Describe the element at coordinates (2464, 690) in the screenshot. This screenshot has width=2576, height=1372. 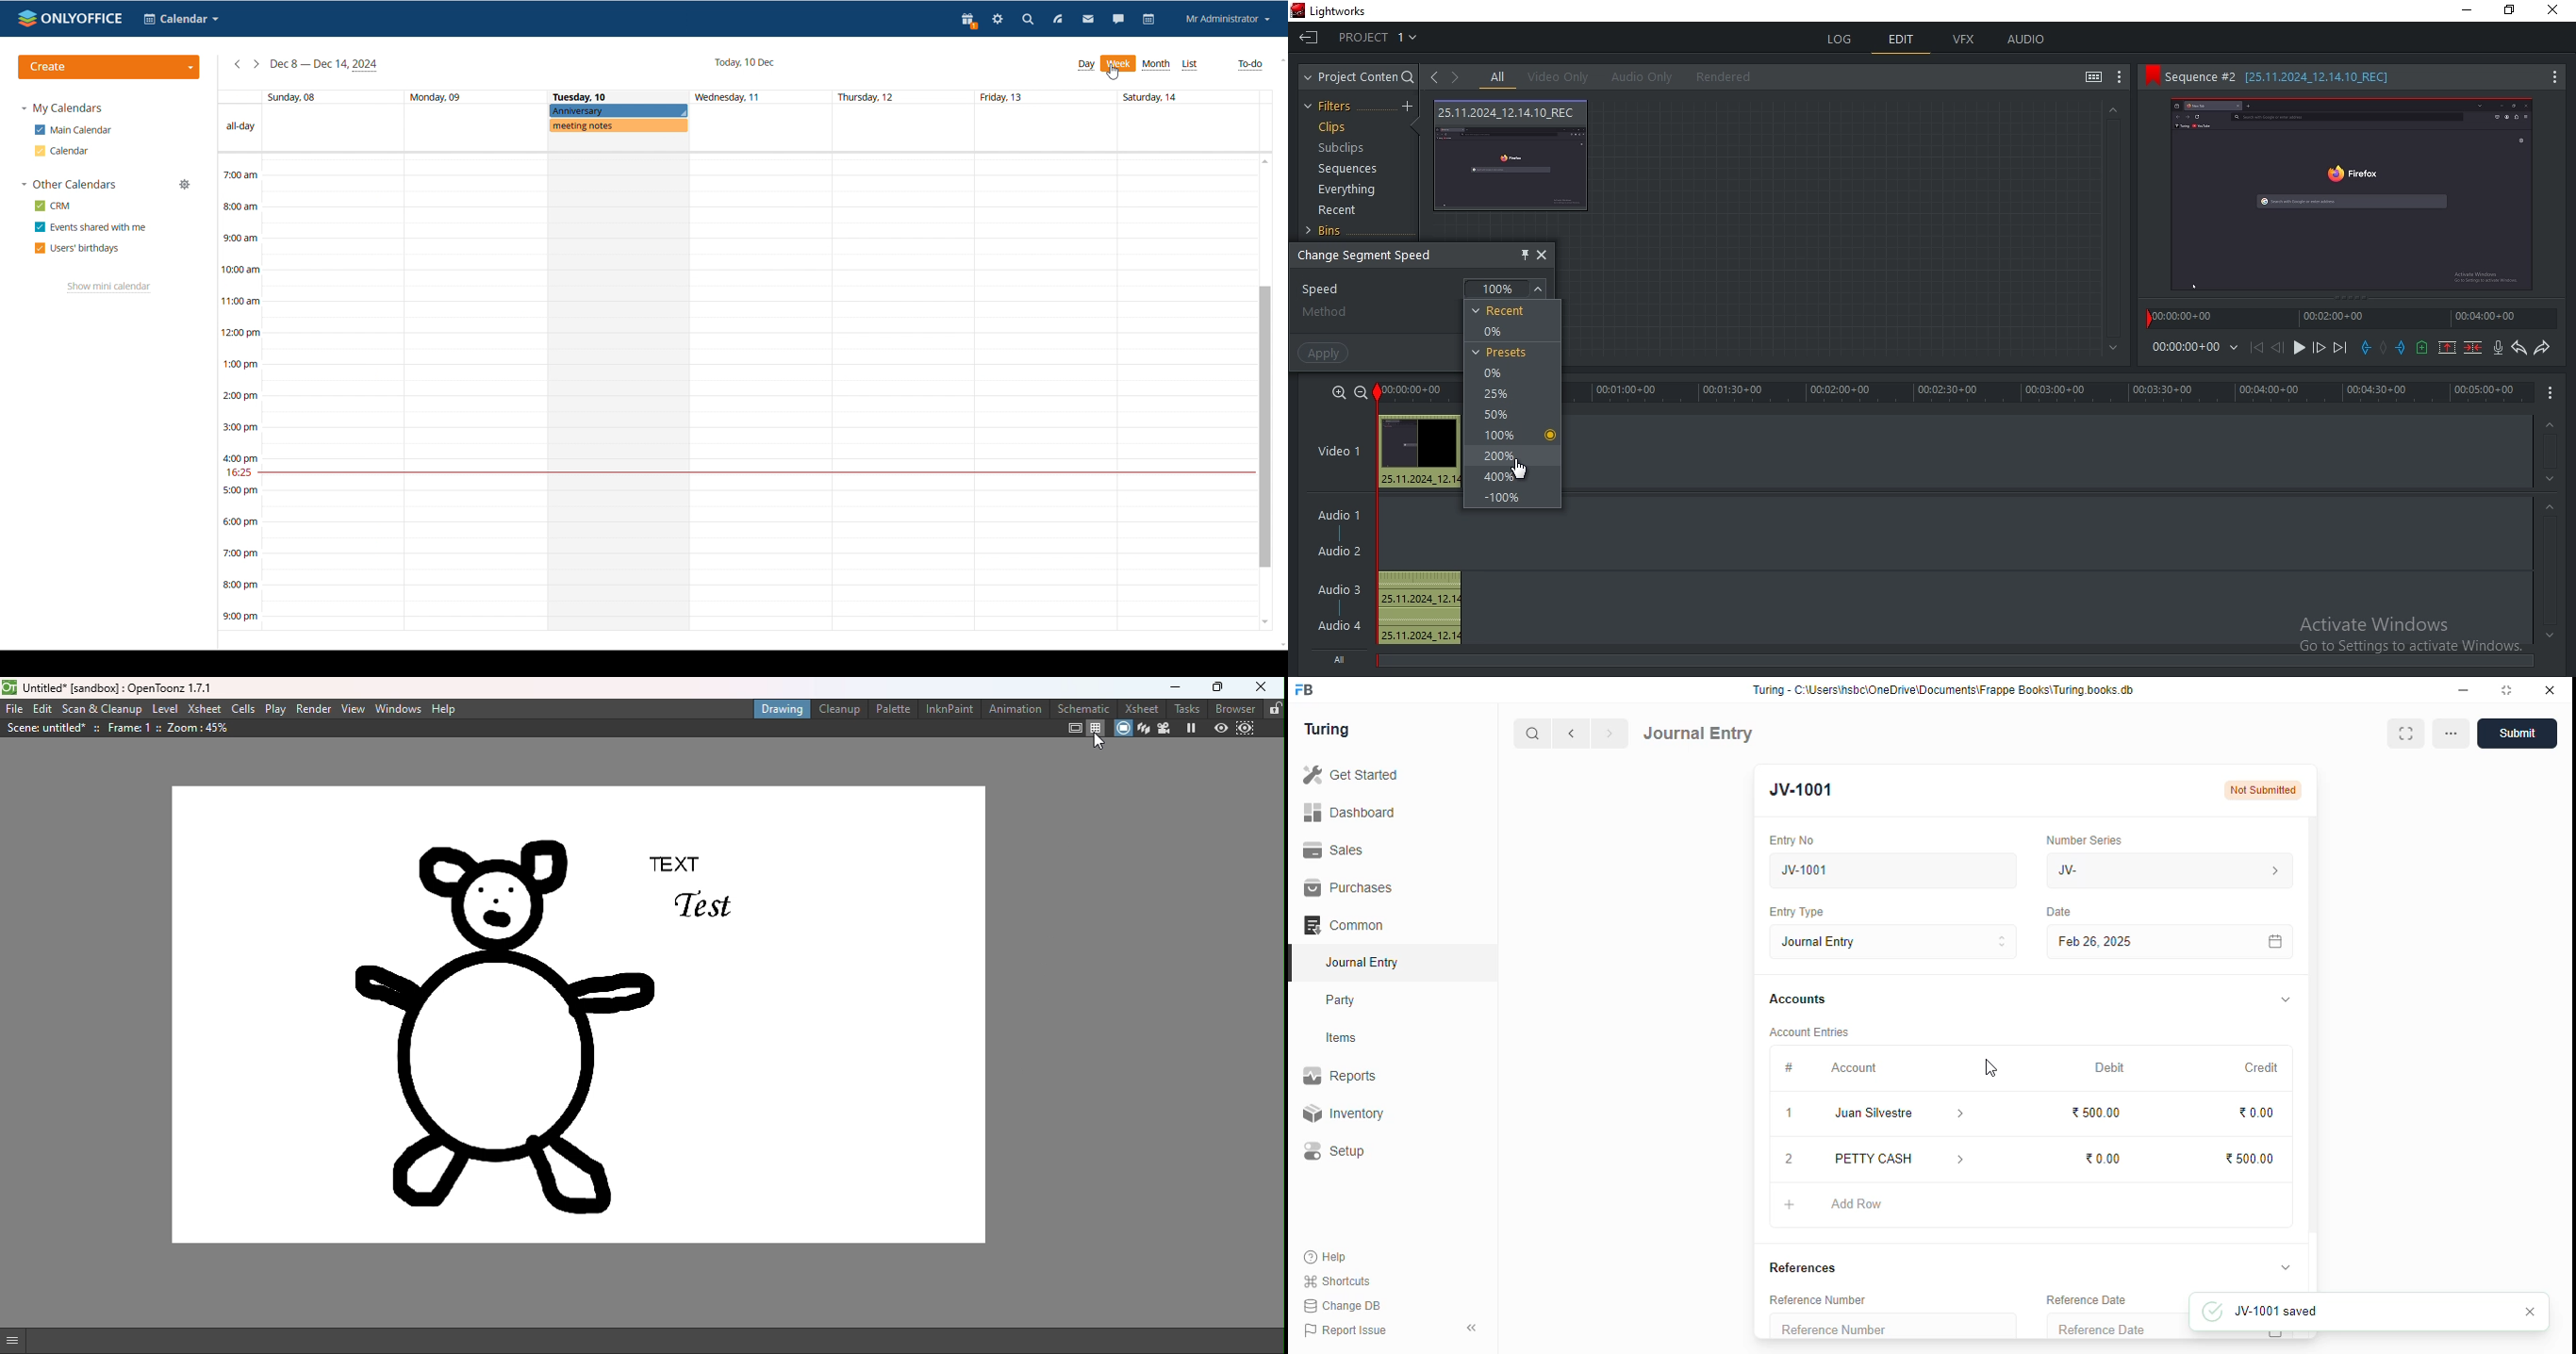
I see `minimize` at that location.